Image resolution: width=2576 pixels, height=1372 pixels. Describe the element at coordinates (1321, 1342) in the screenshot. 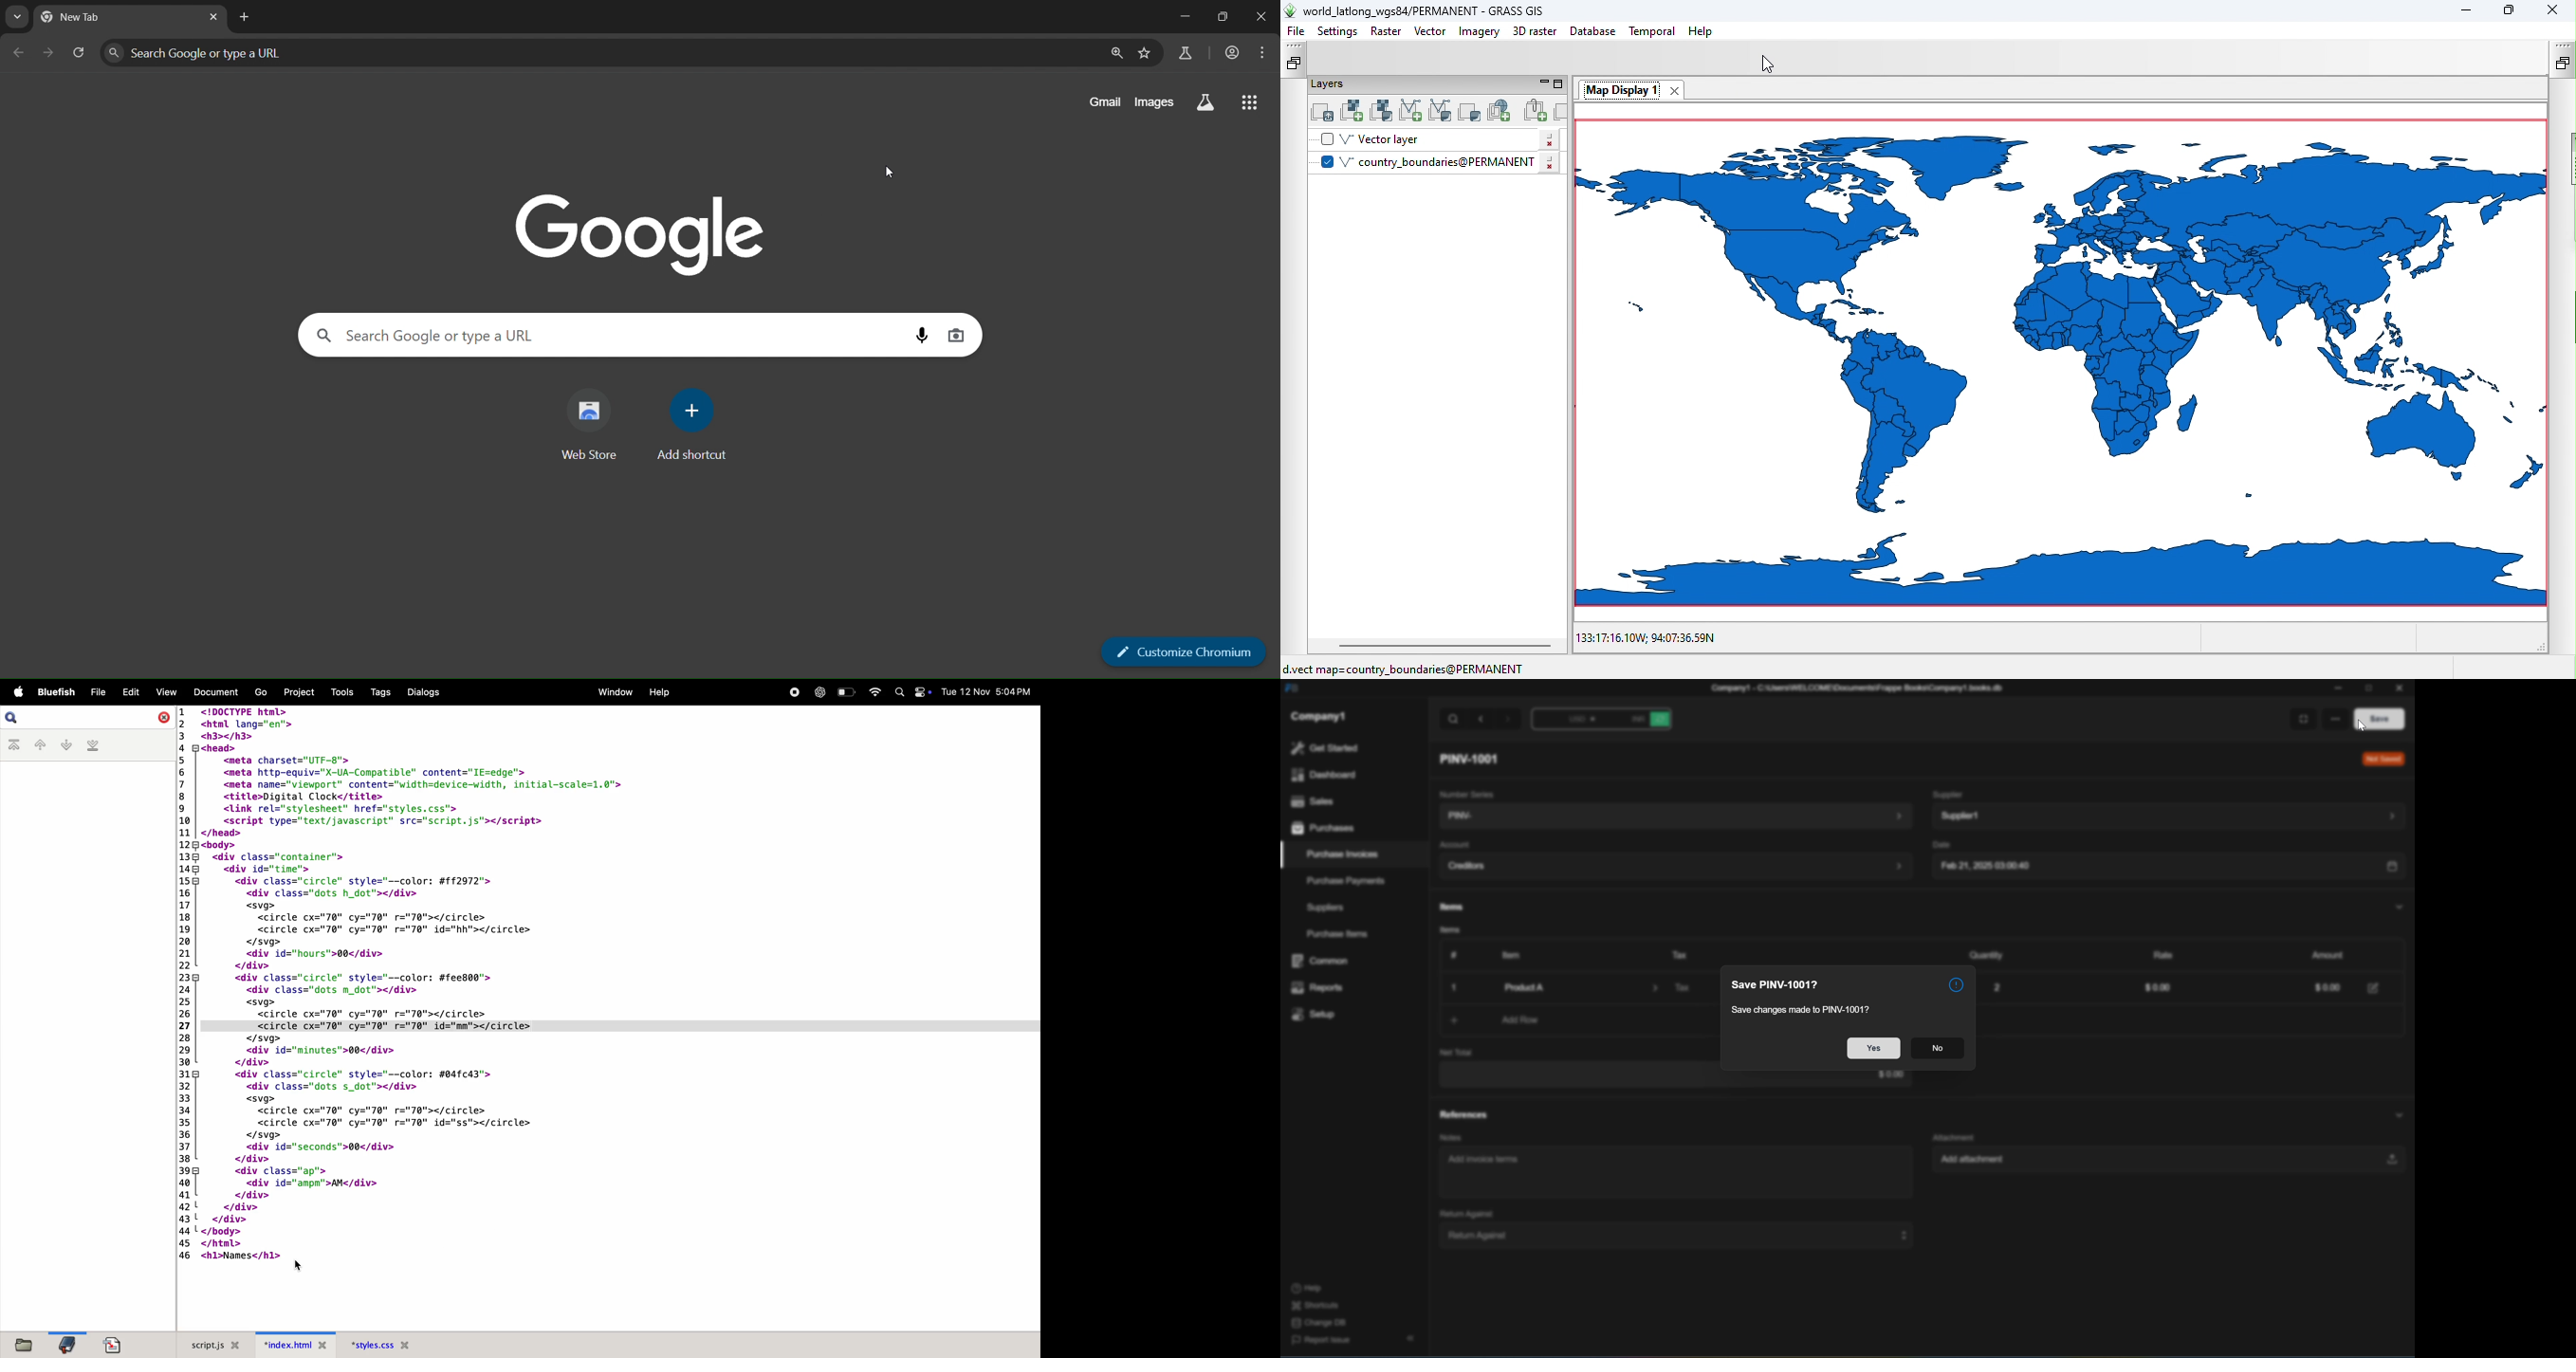

I see `report issue` at that location.